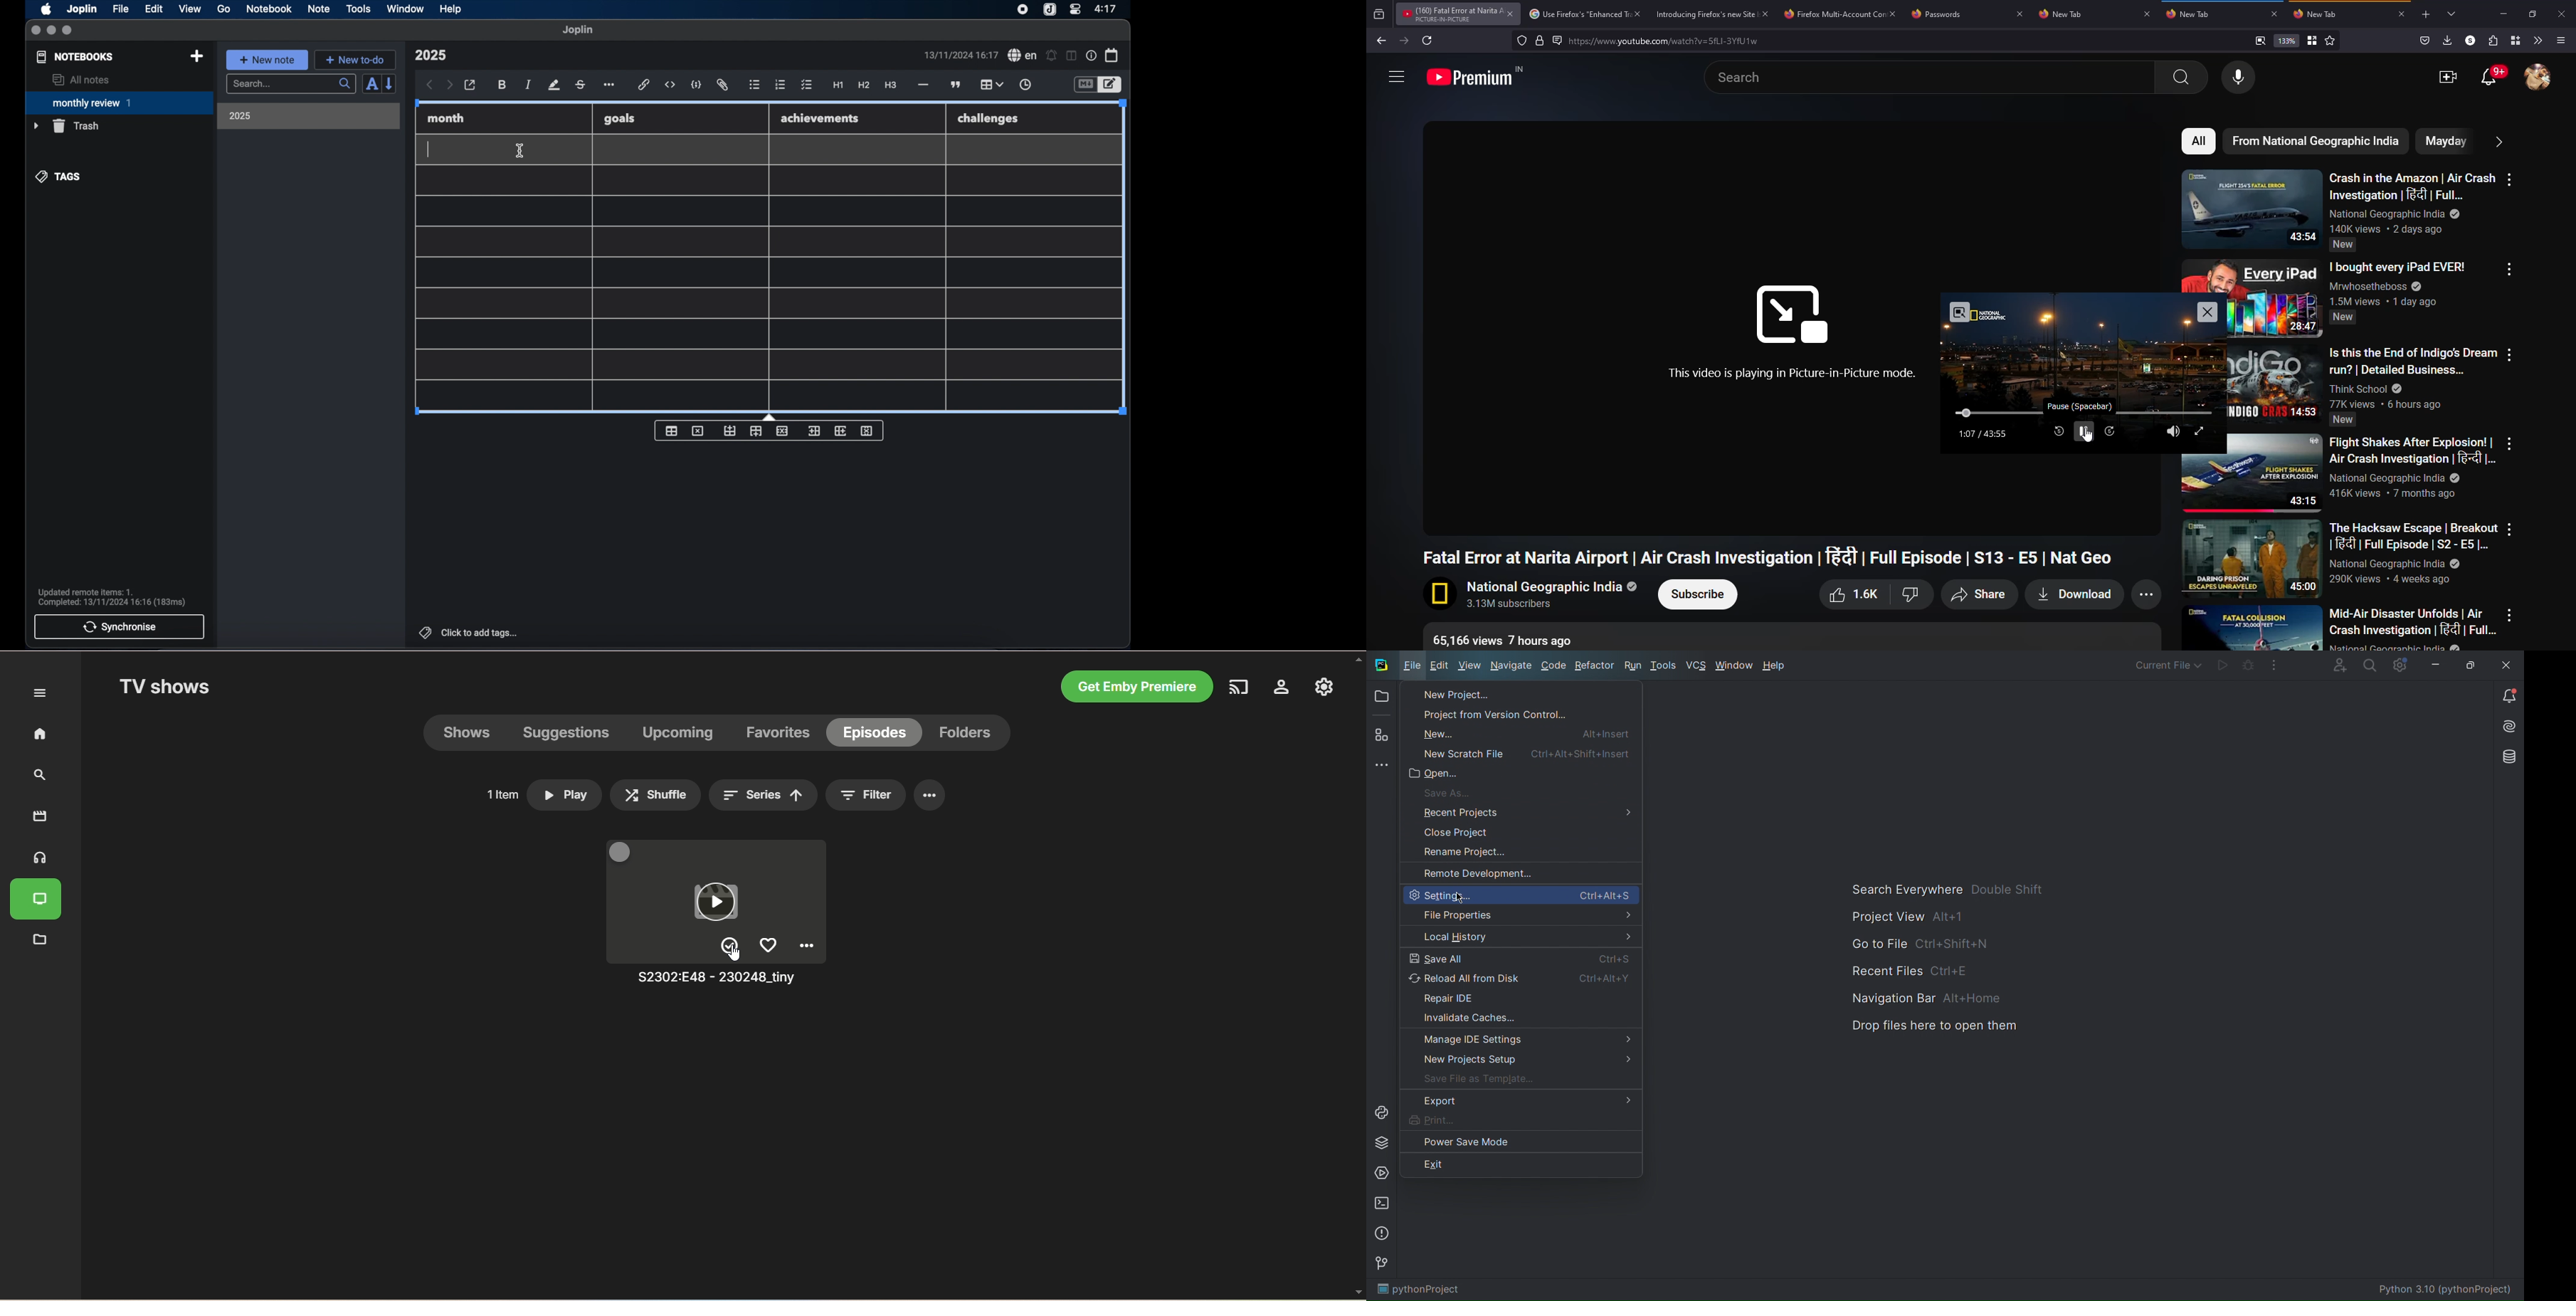 This screenshot has width=2576, height=1316. What do you see at coordinates (33, 734) in the screenshot?
I see `home` at bounding box center [33, 734].